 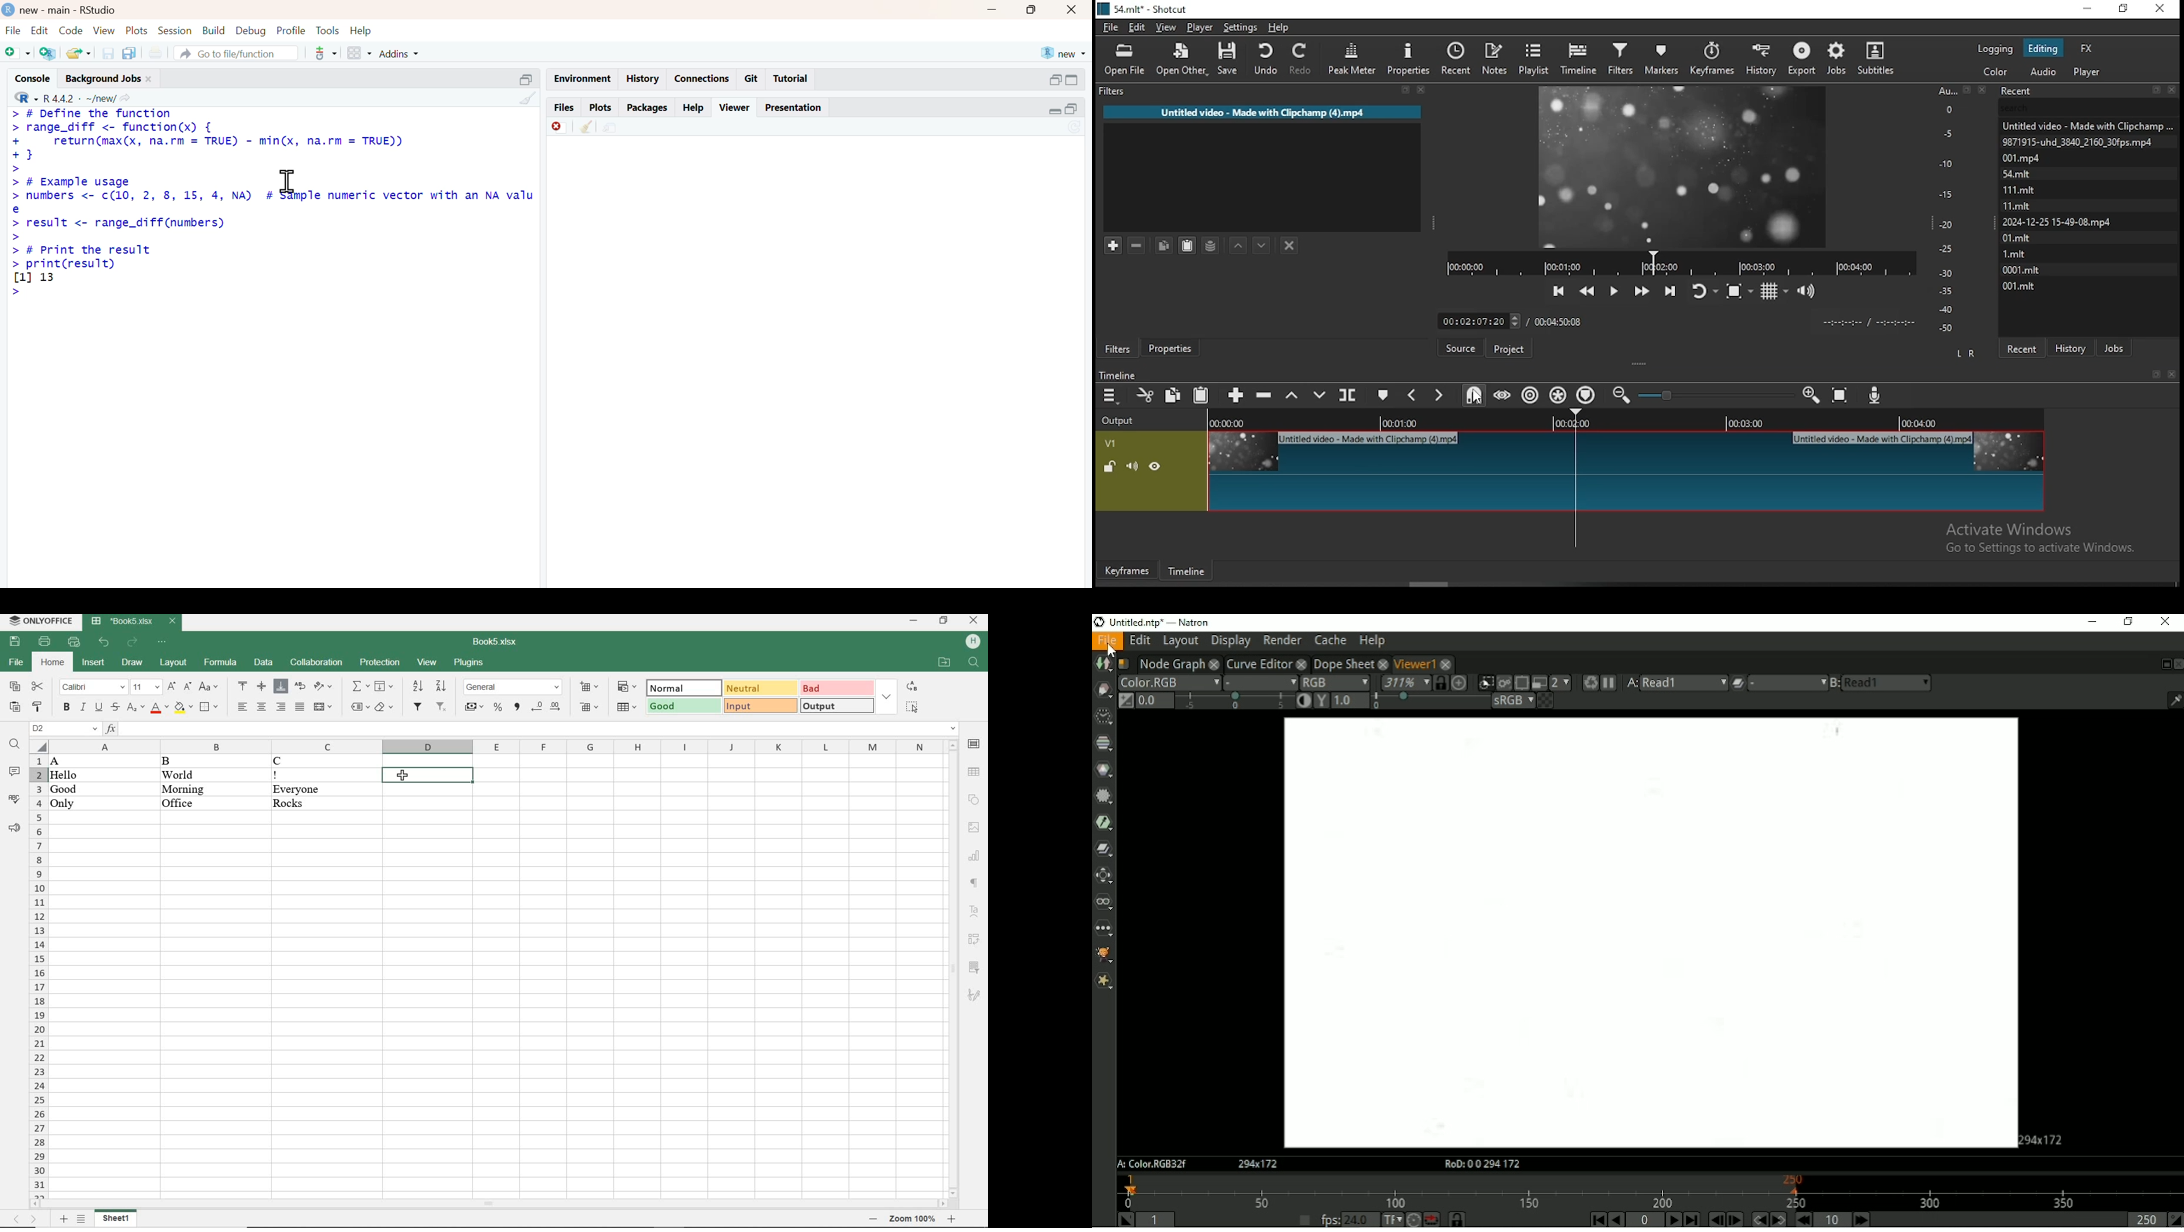 What do you see at coordinates (518, 707) in the screenshot?
I see `COMMA STYLE` at bounding box center [518, 707].